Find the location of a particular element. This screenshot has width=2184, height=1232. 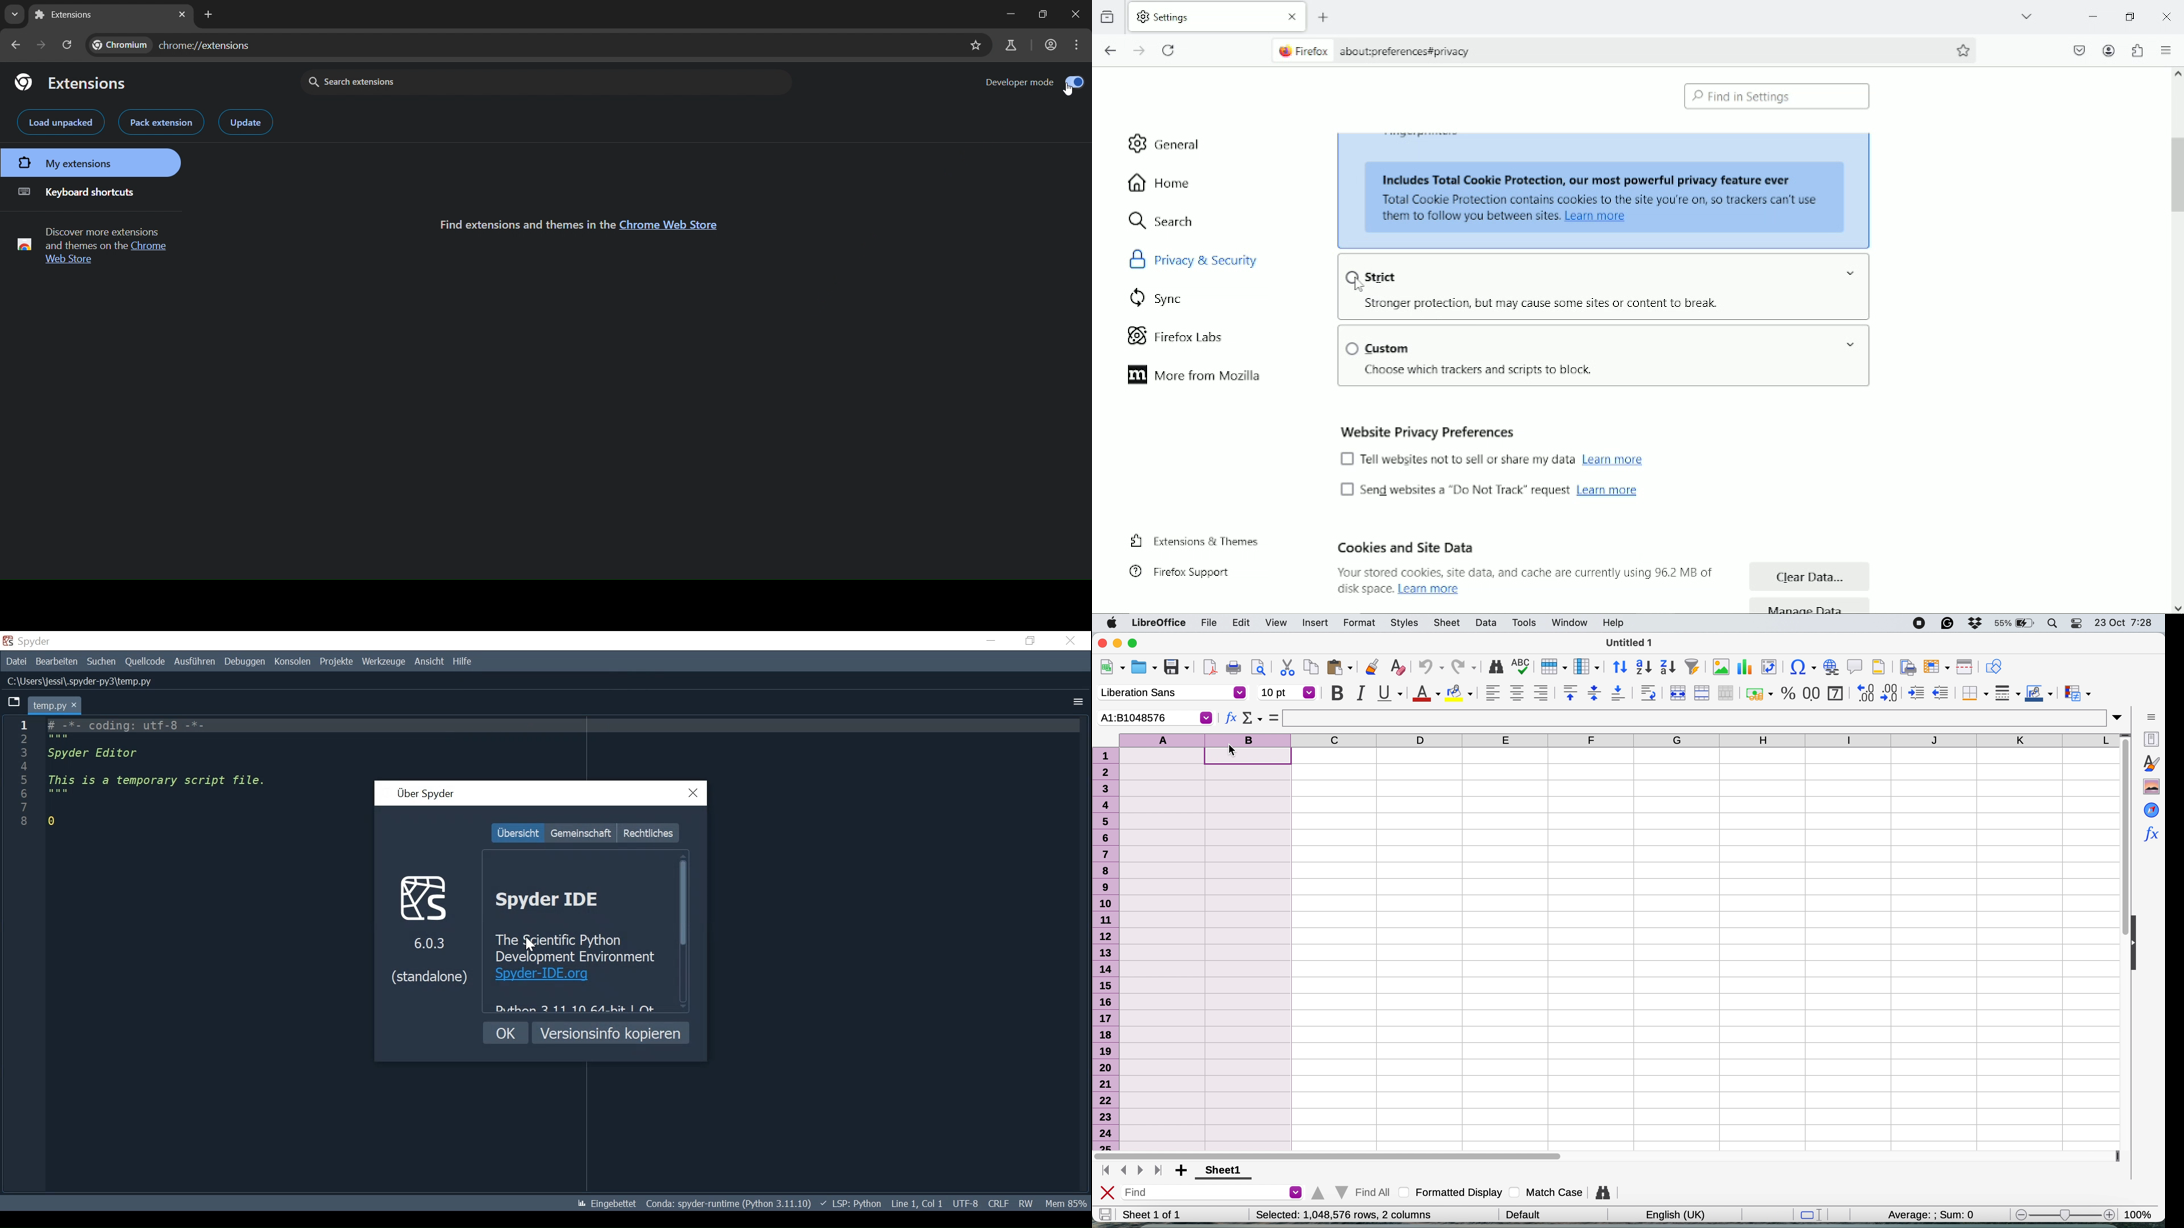

show draw functions is located at coordinates (1994, 666).